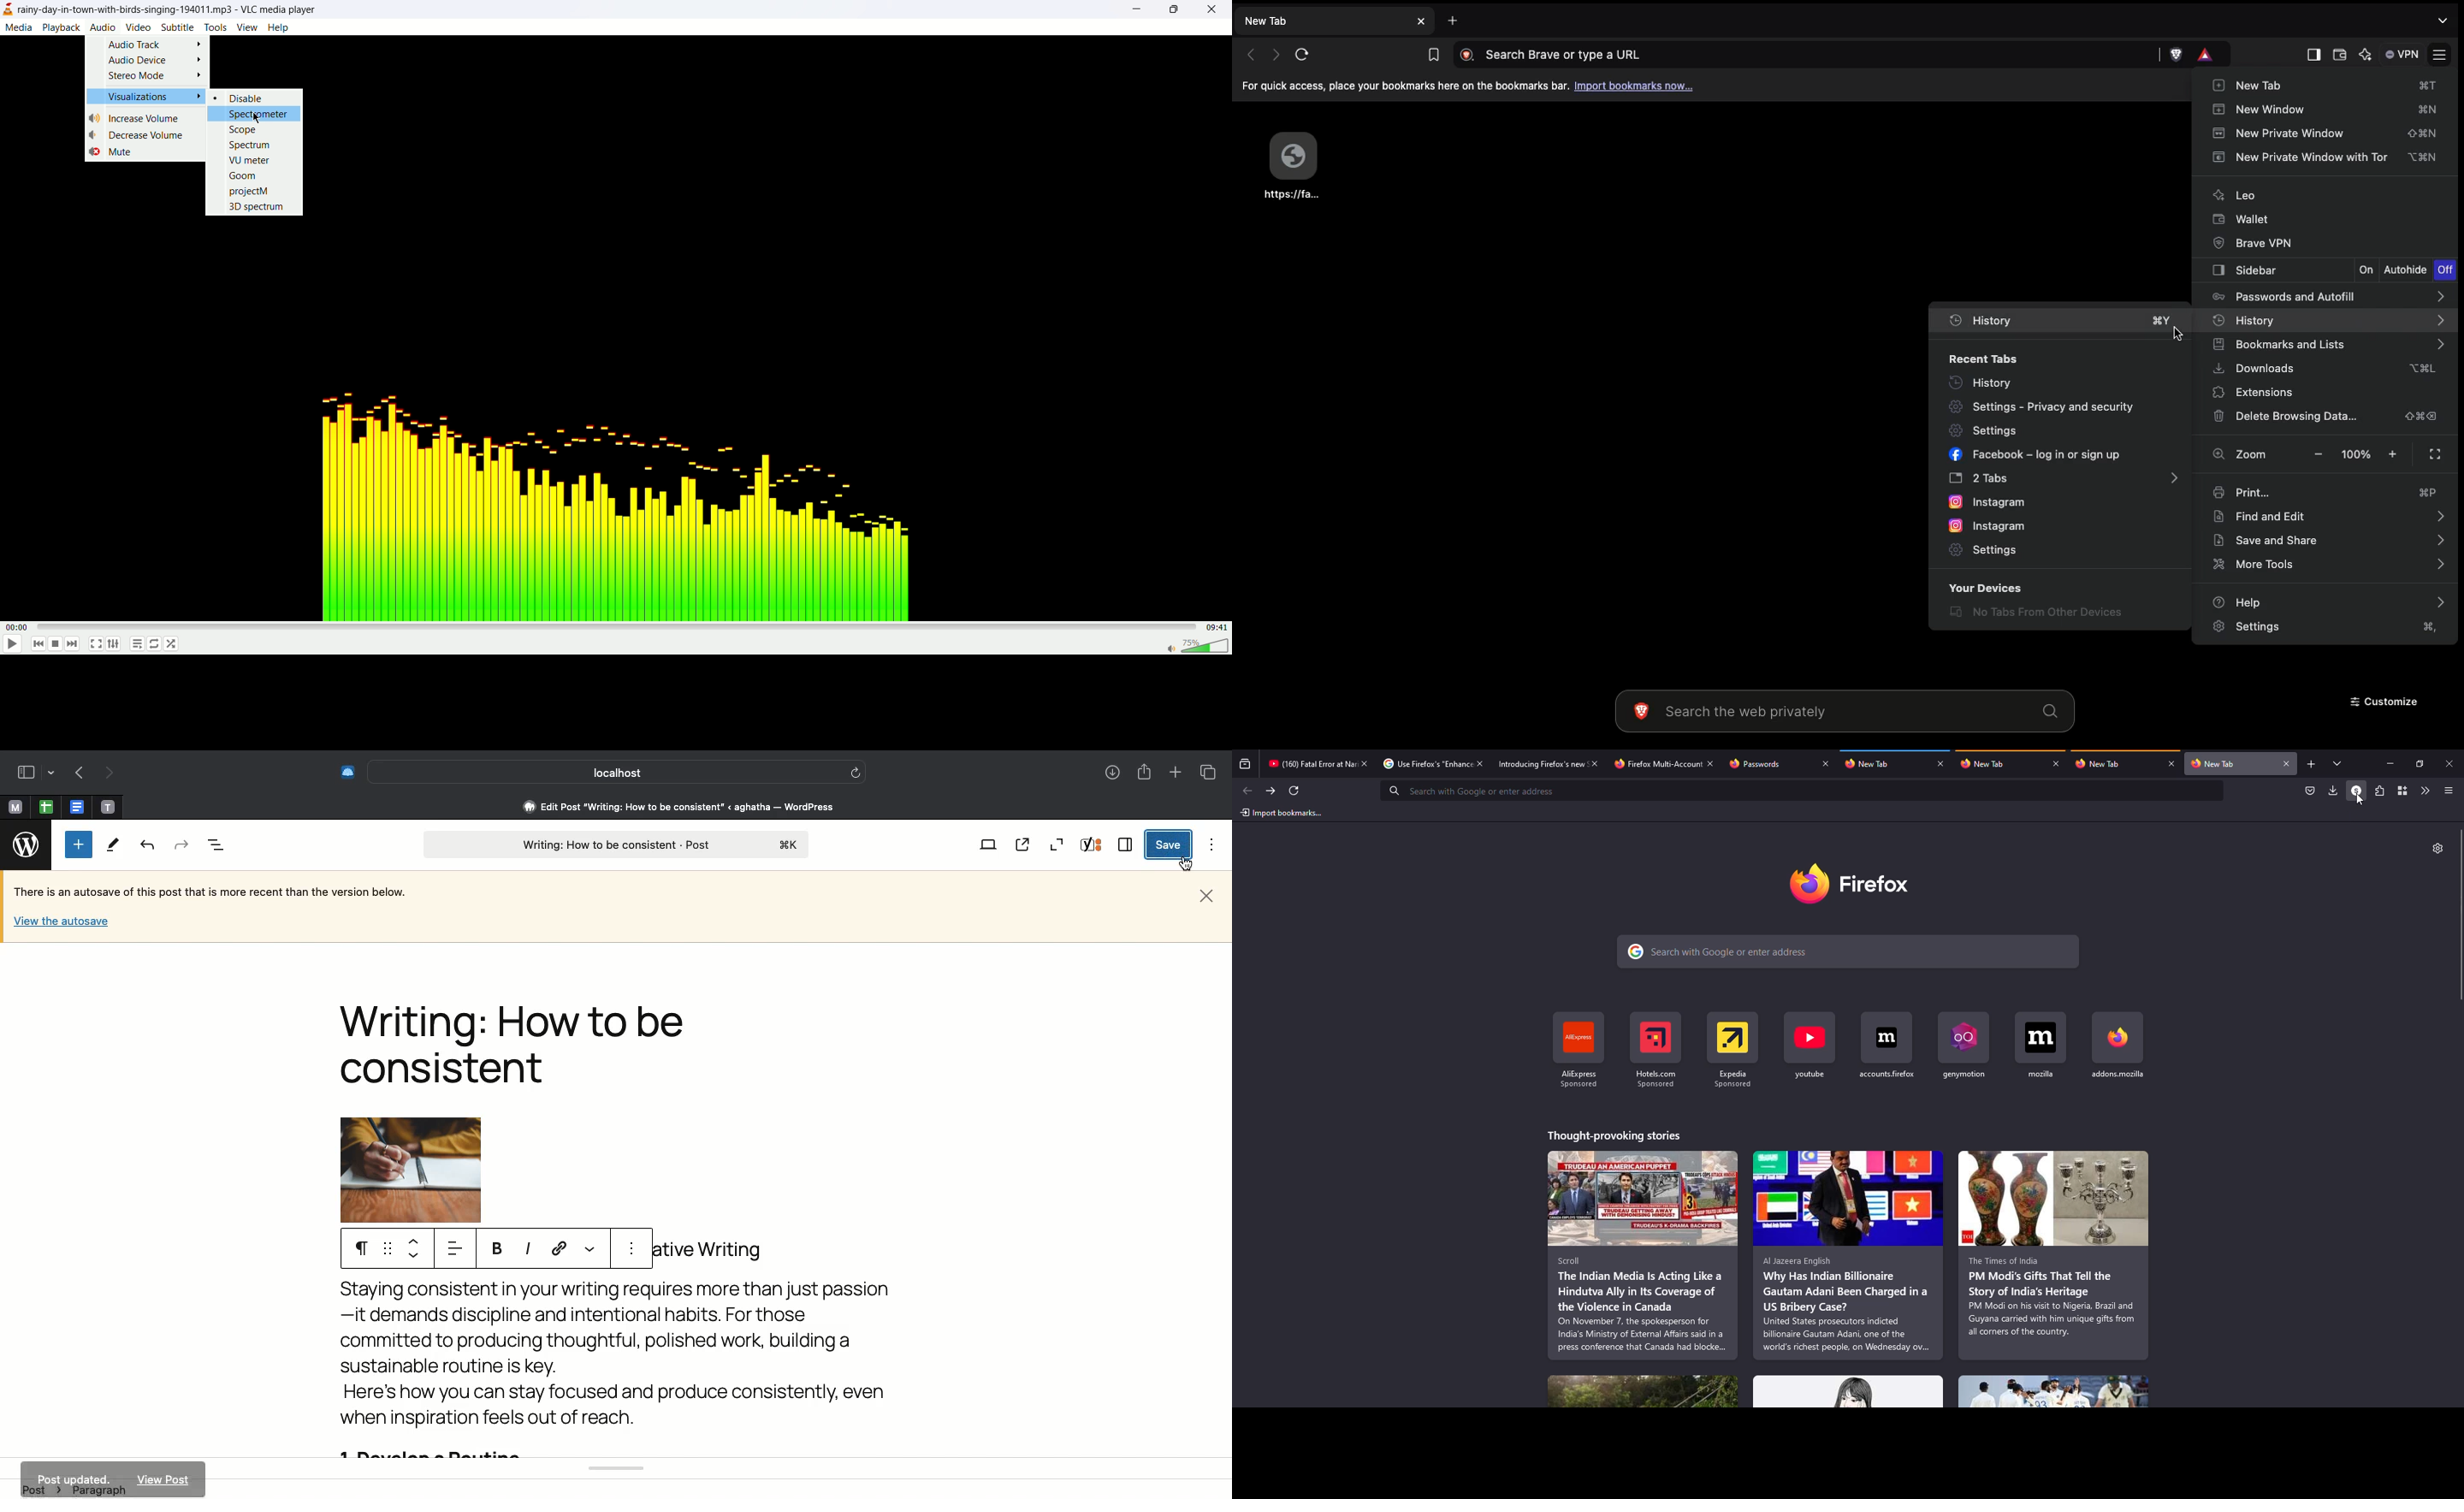 This screenshot has height=1512, width=2464. Describe the element at coordinates (1656, 1049) in the screenshot. I see `shortcut` at that location.